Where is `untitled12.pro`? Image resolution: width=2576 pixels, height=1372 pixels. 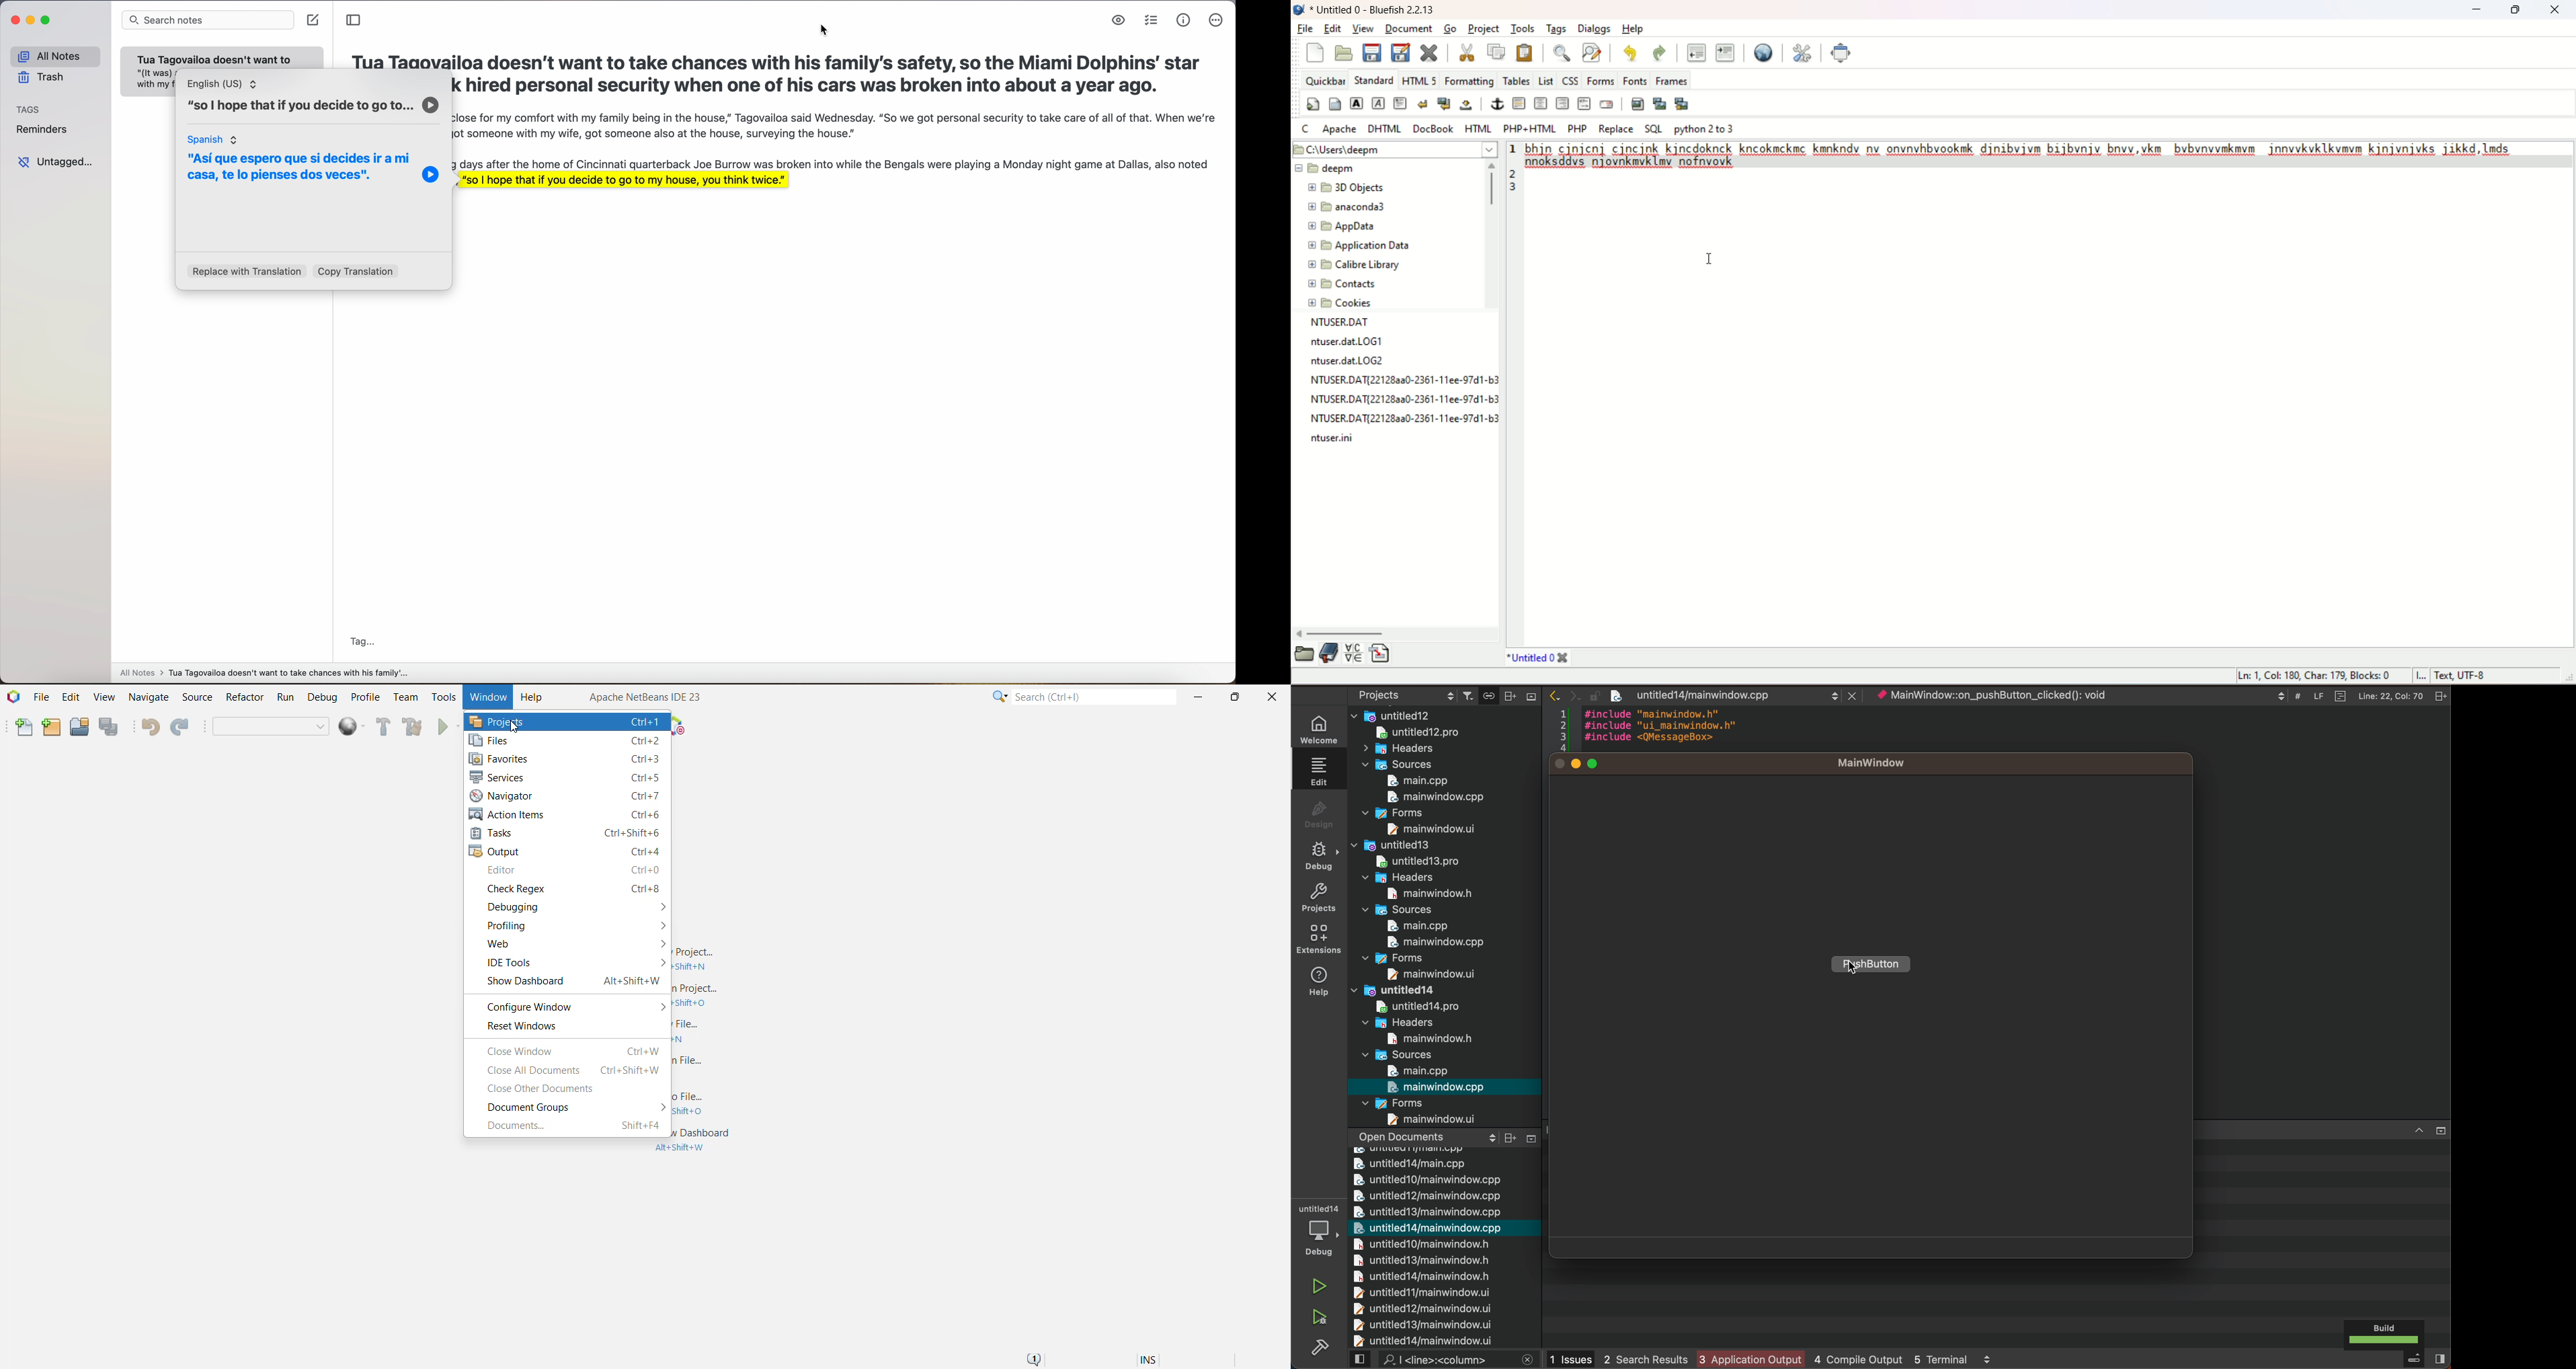 untitled12.pro is located at coordinates (1437, 733).